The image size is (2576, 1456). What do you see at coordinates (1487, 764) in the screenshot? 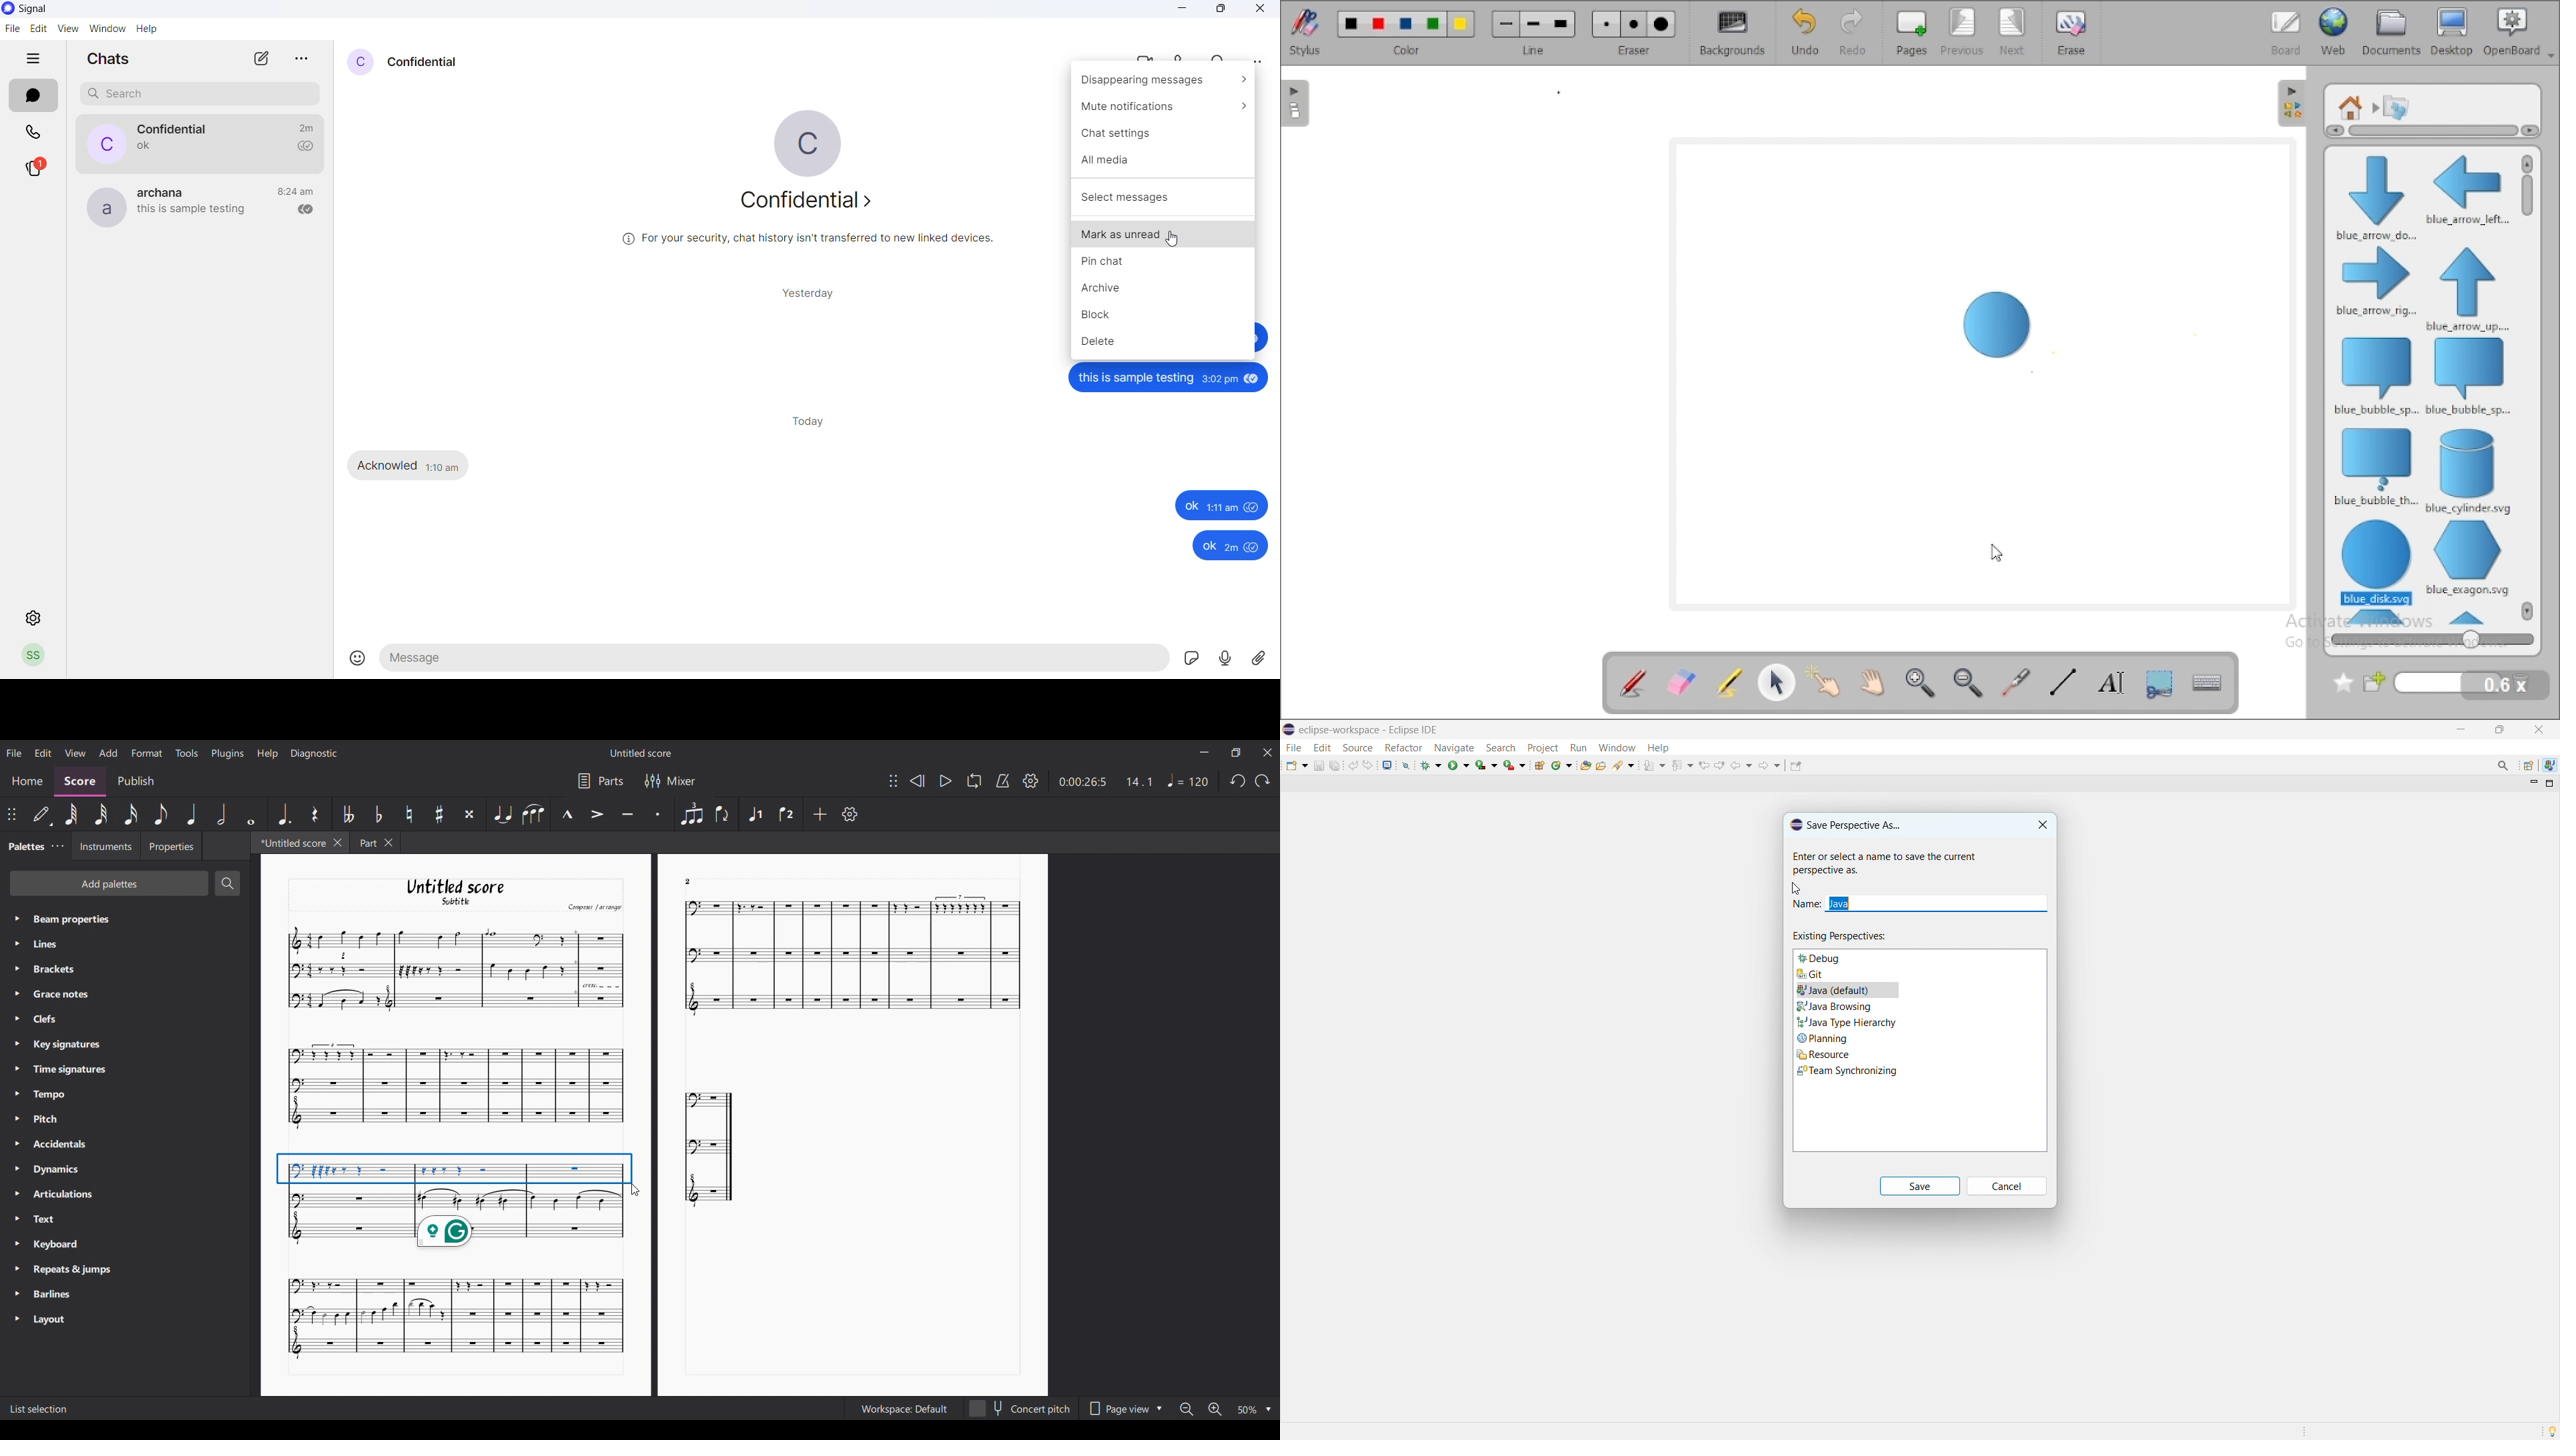
I see `coverage` at bounding box center [1487, 764].